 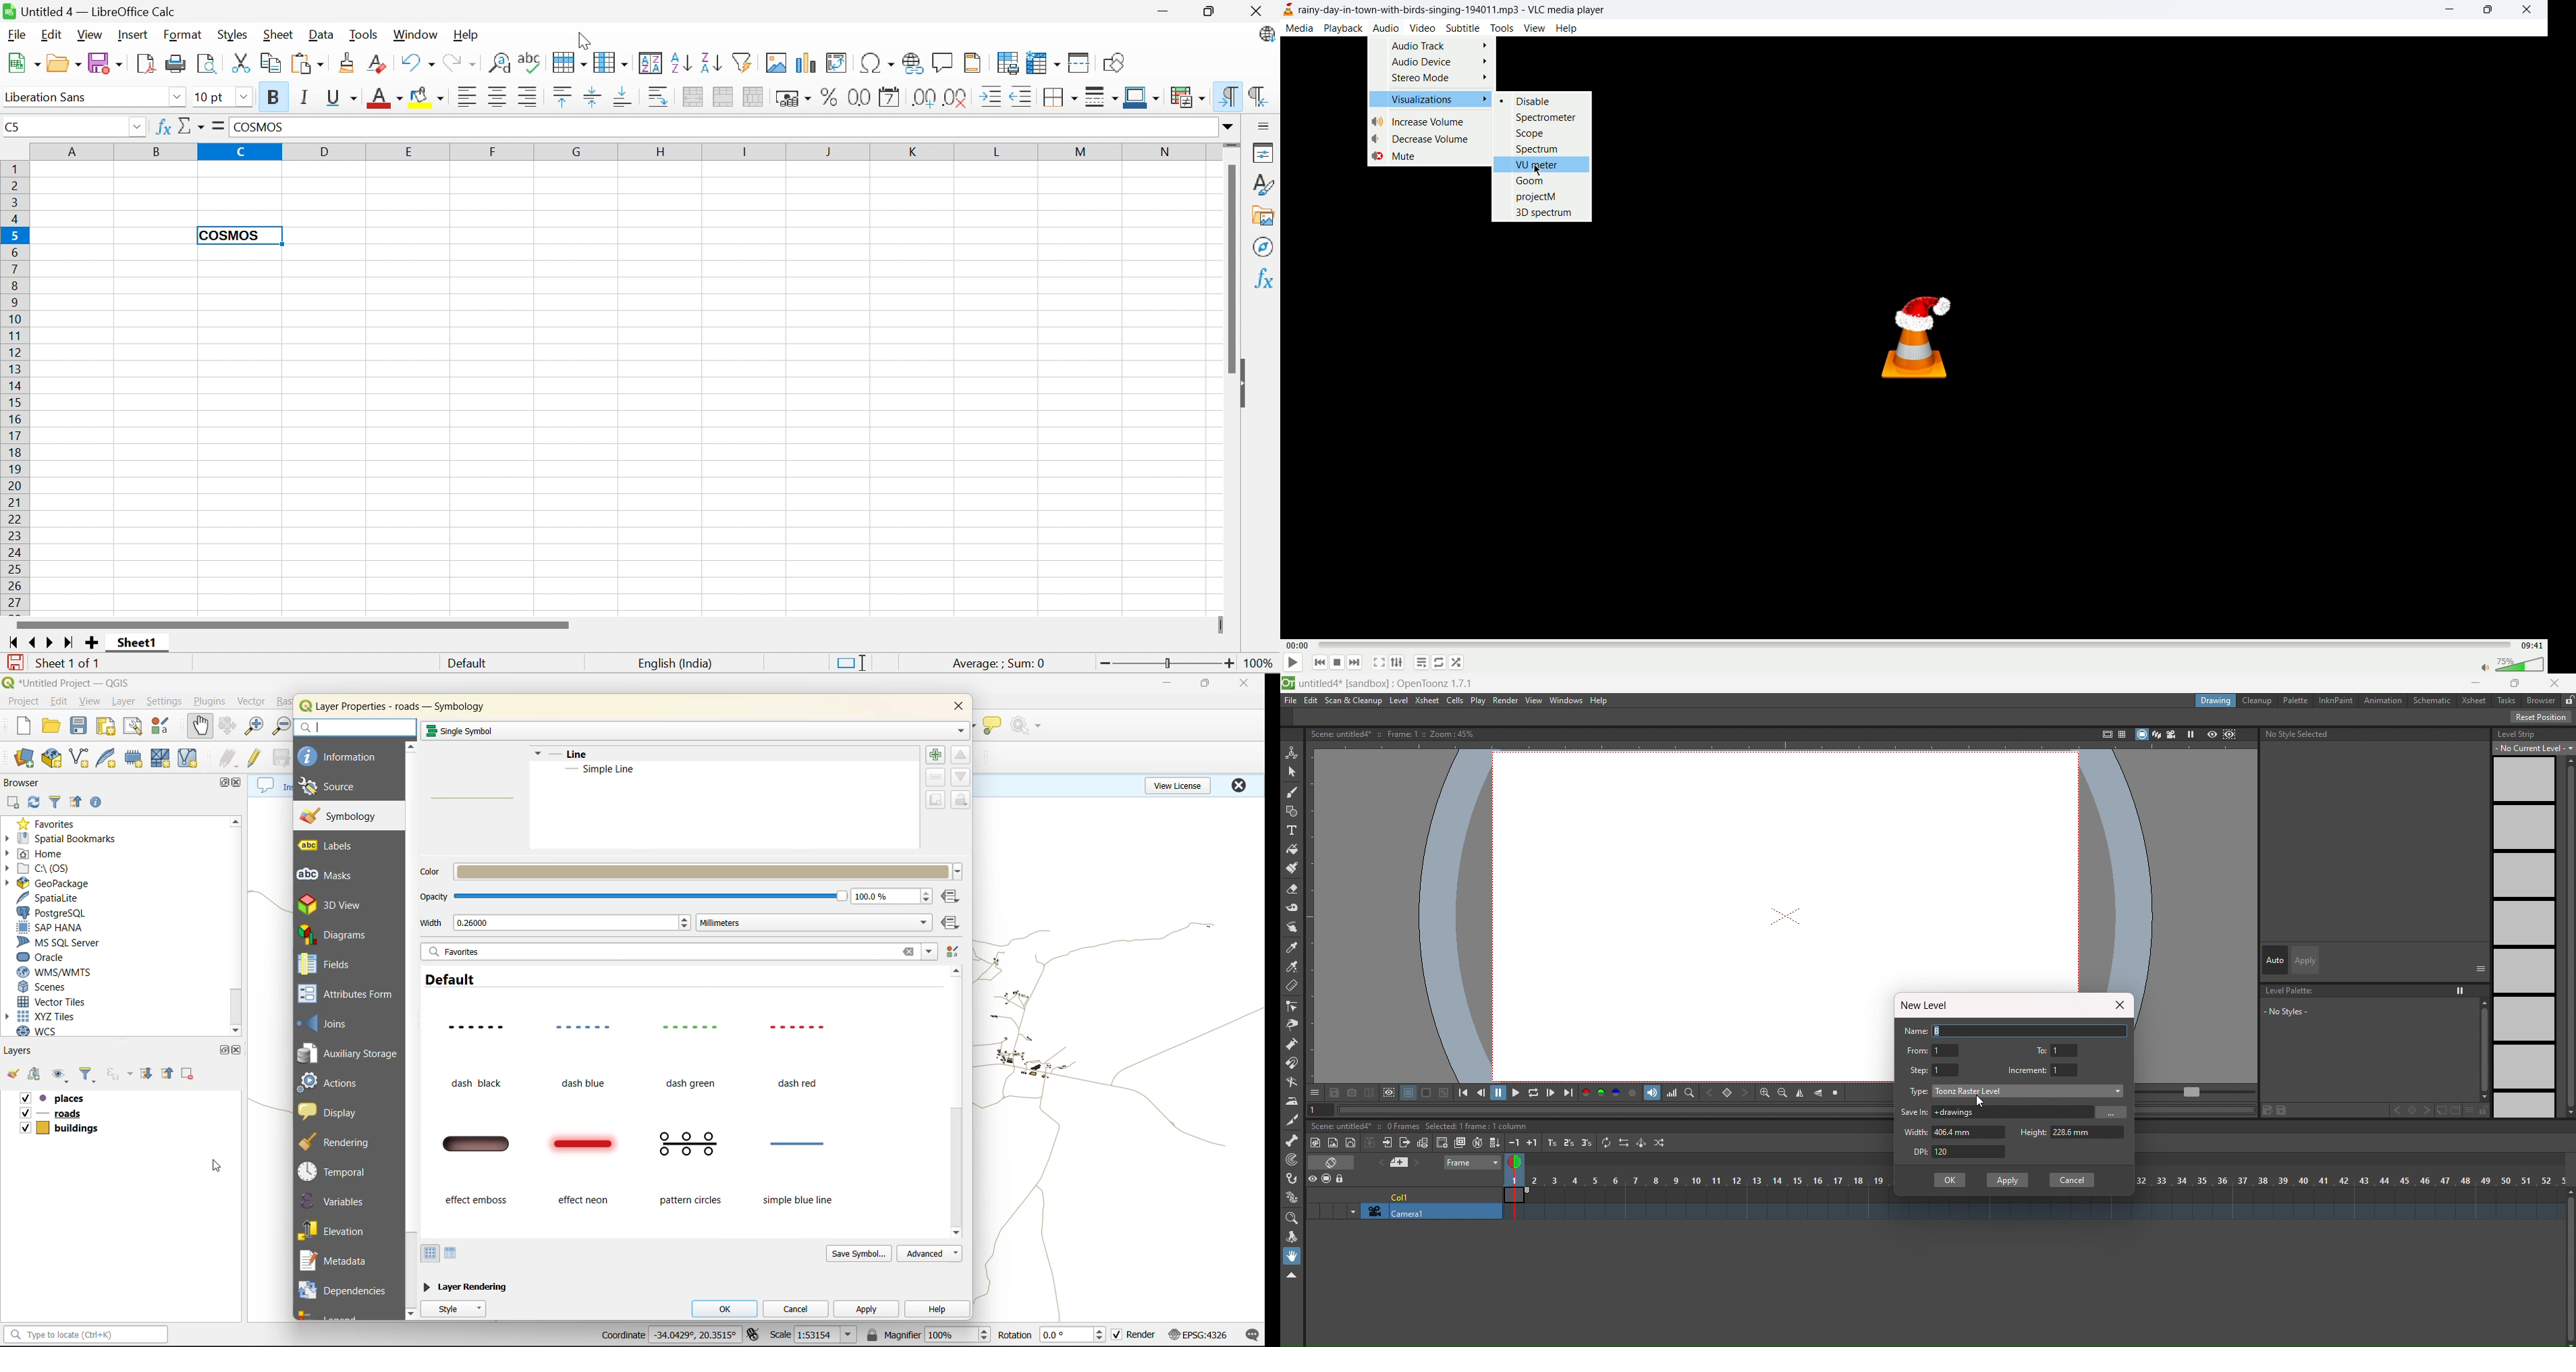 I want to click on dash red, so click(x=806, y=1061).